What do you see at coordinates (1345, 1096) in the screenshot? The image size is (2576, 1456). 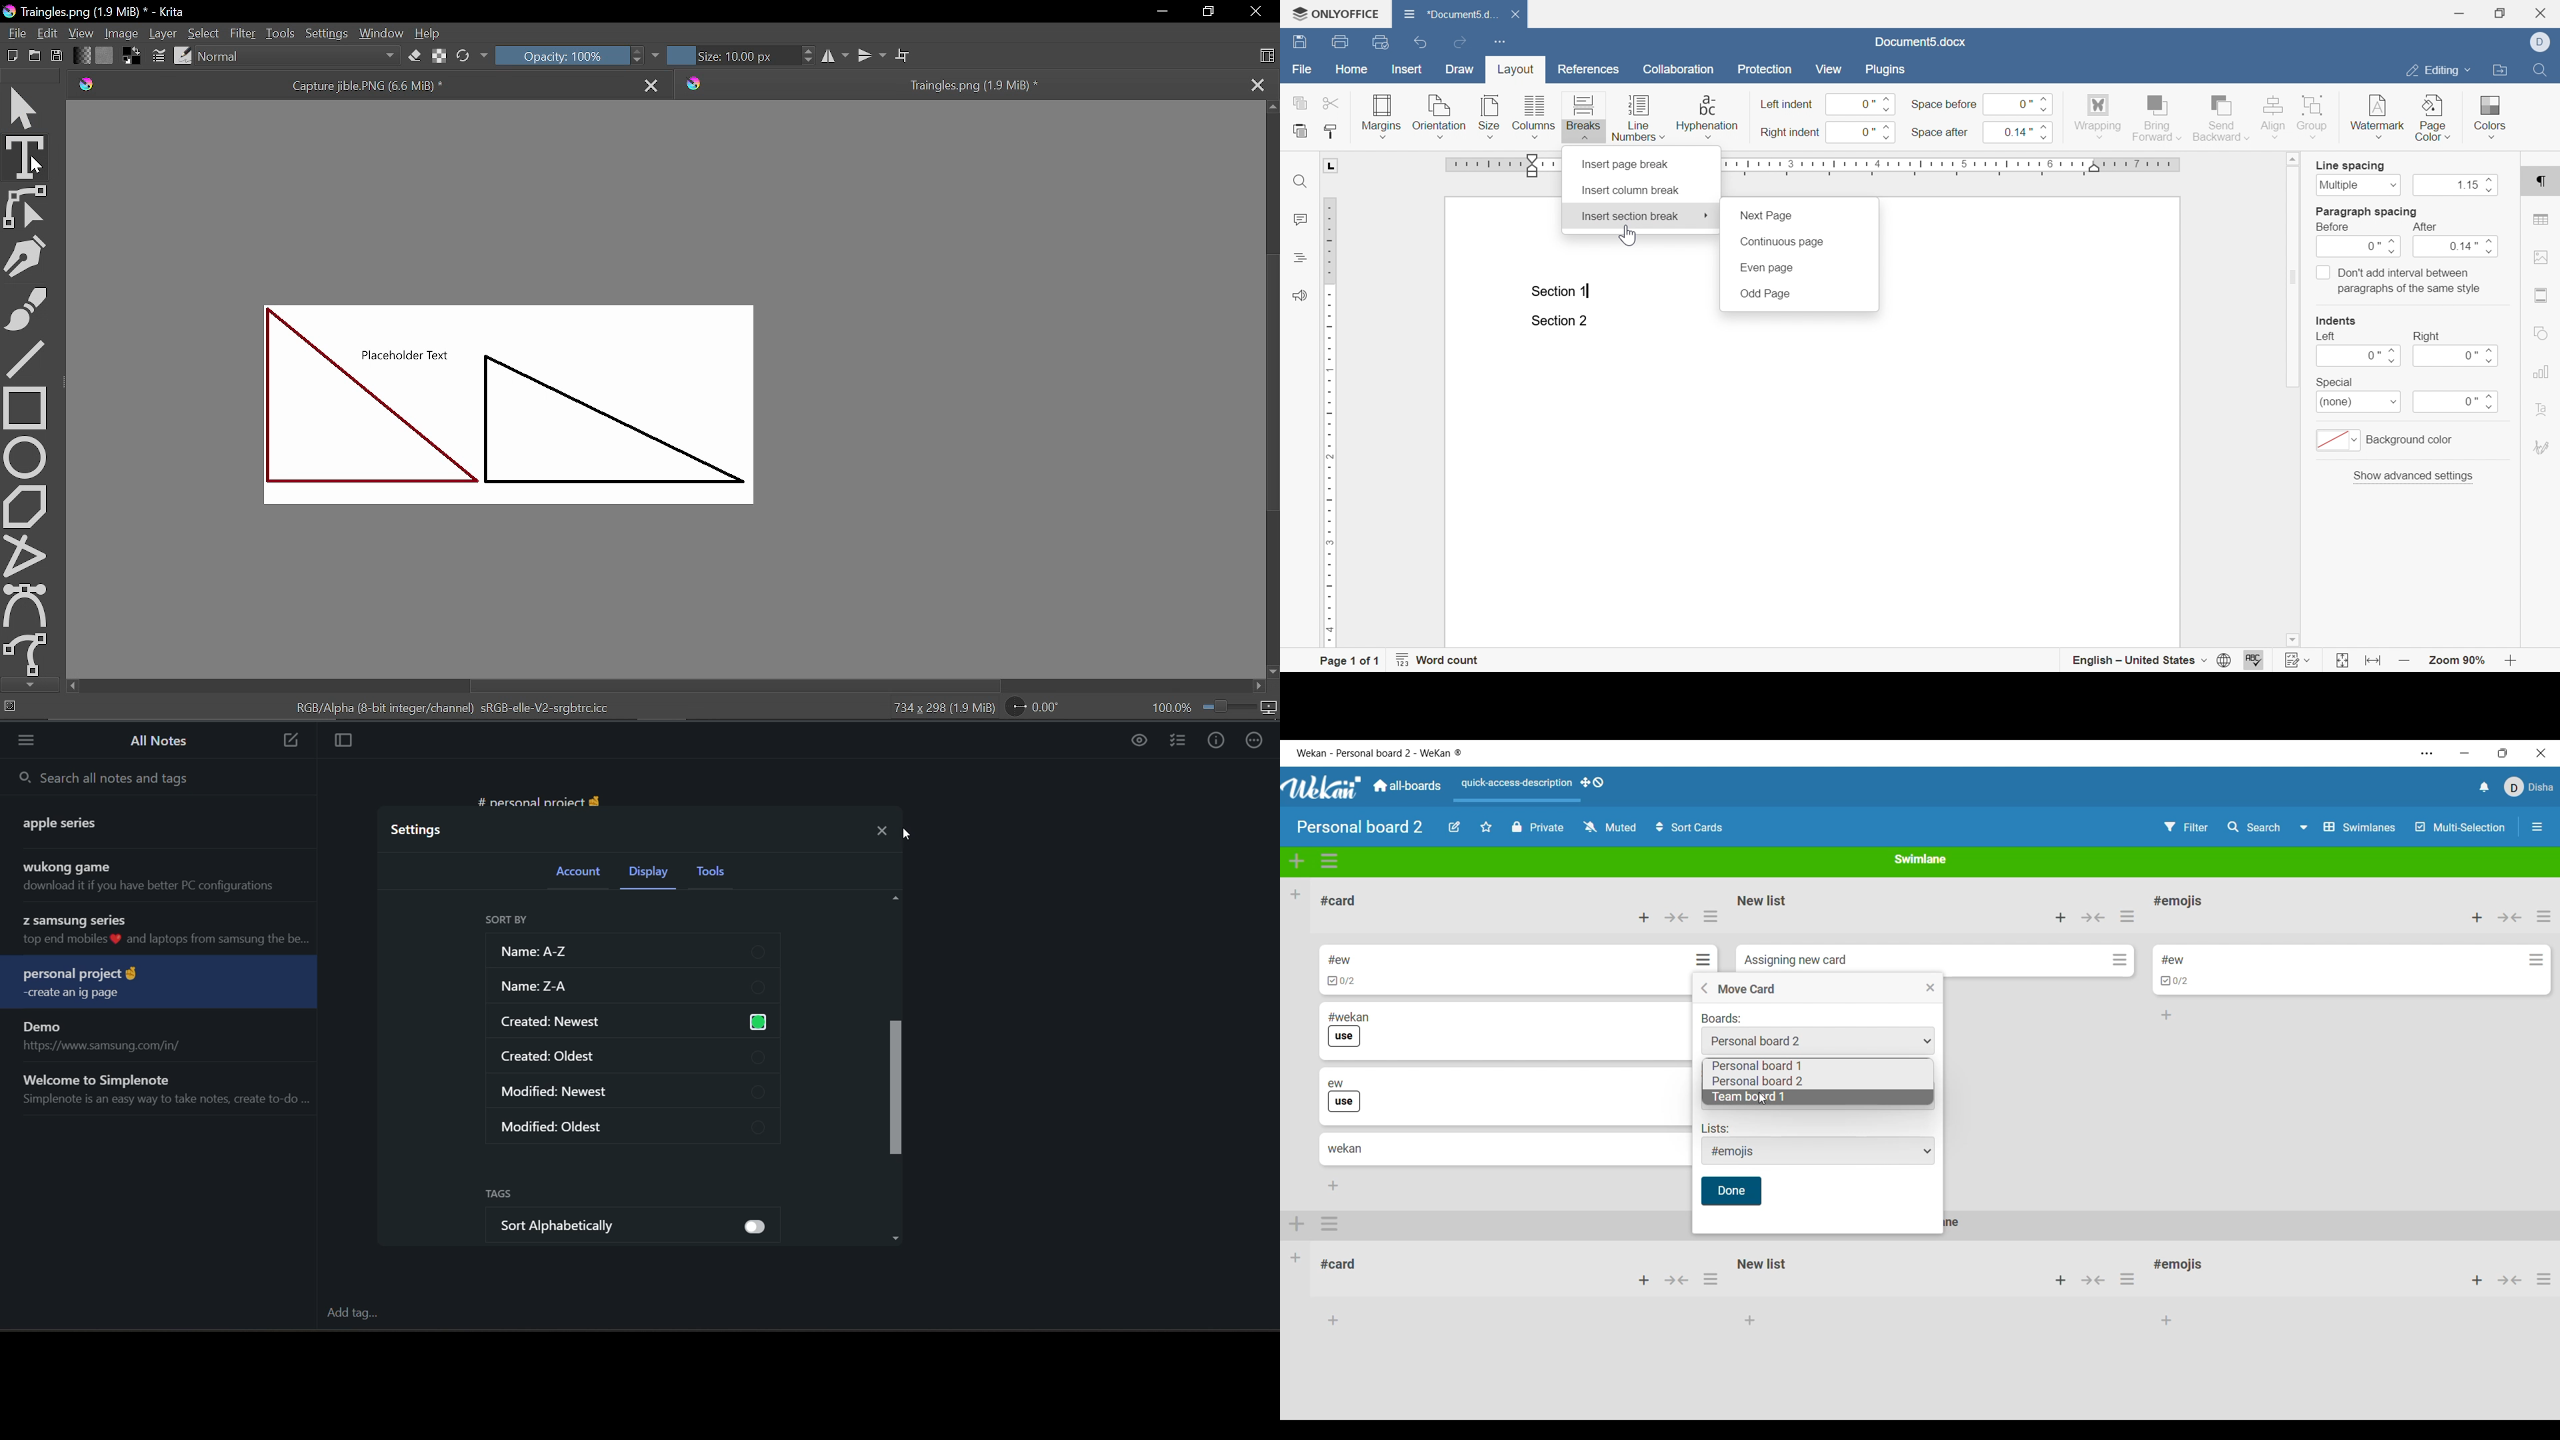 I see `Card title and label` at bounding box center [1345, 1096].